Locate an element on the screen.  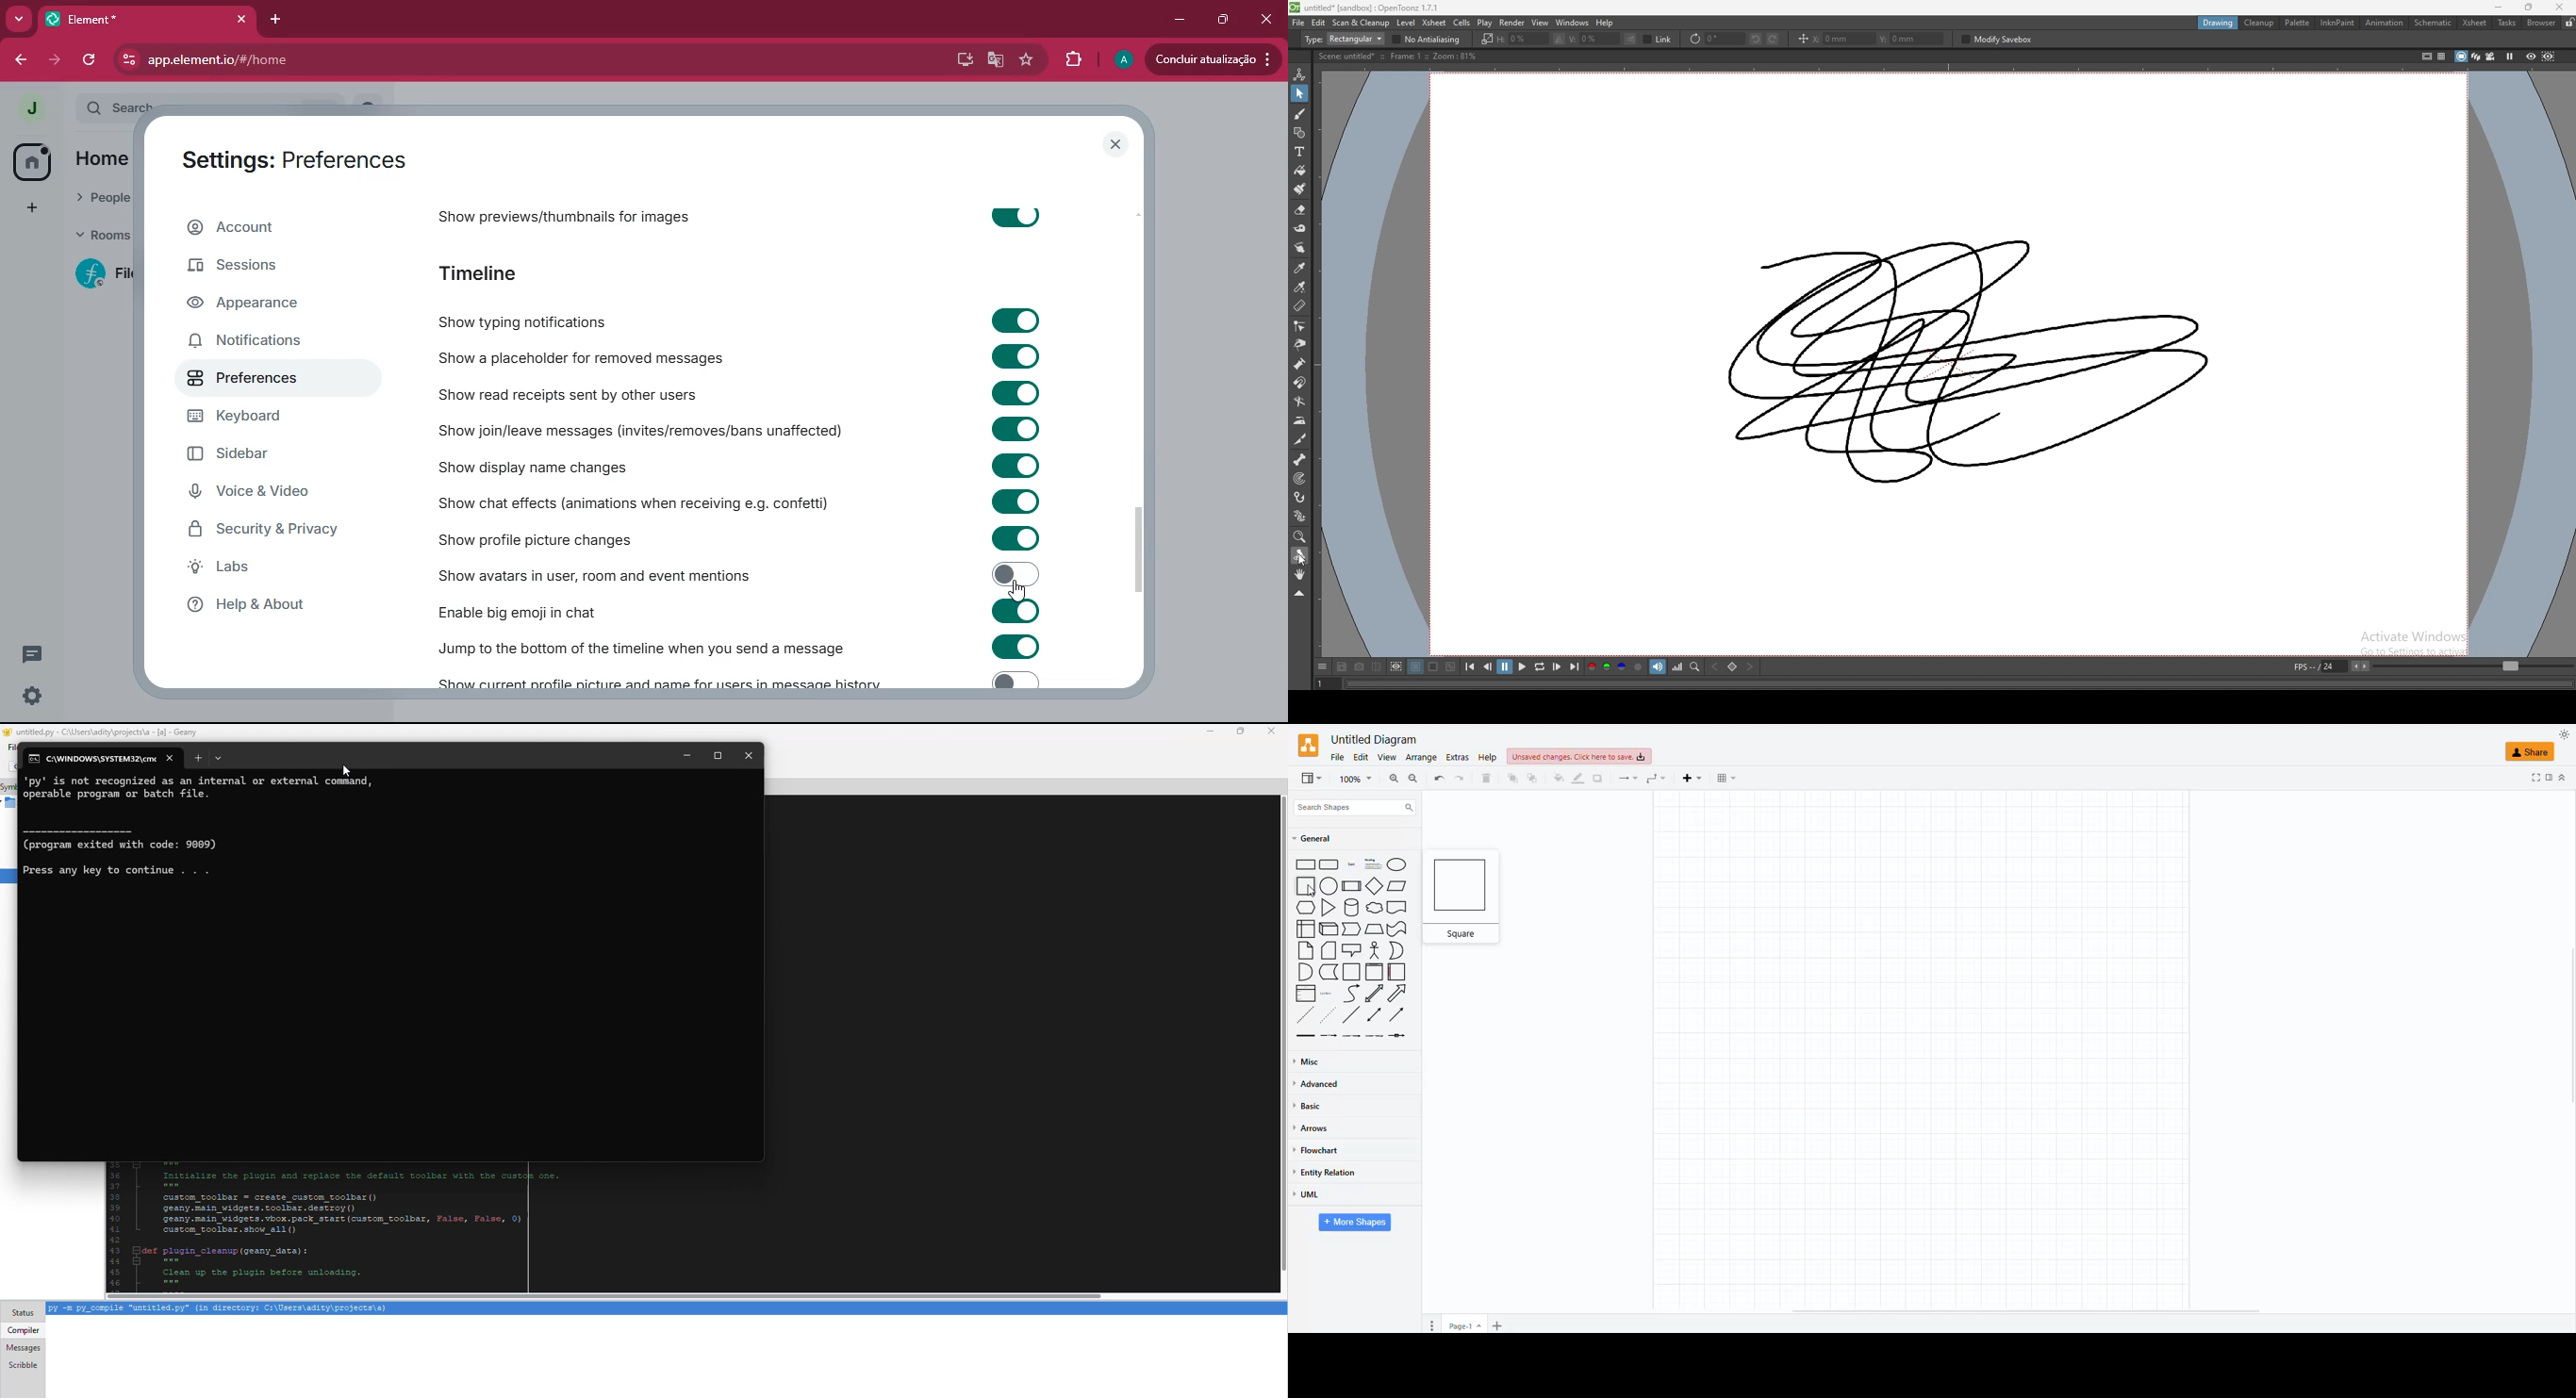
toggle on  is located at coordinates (1016, 609).